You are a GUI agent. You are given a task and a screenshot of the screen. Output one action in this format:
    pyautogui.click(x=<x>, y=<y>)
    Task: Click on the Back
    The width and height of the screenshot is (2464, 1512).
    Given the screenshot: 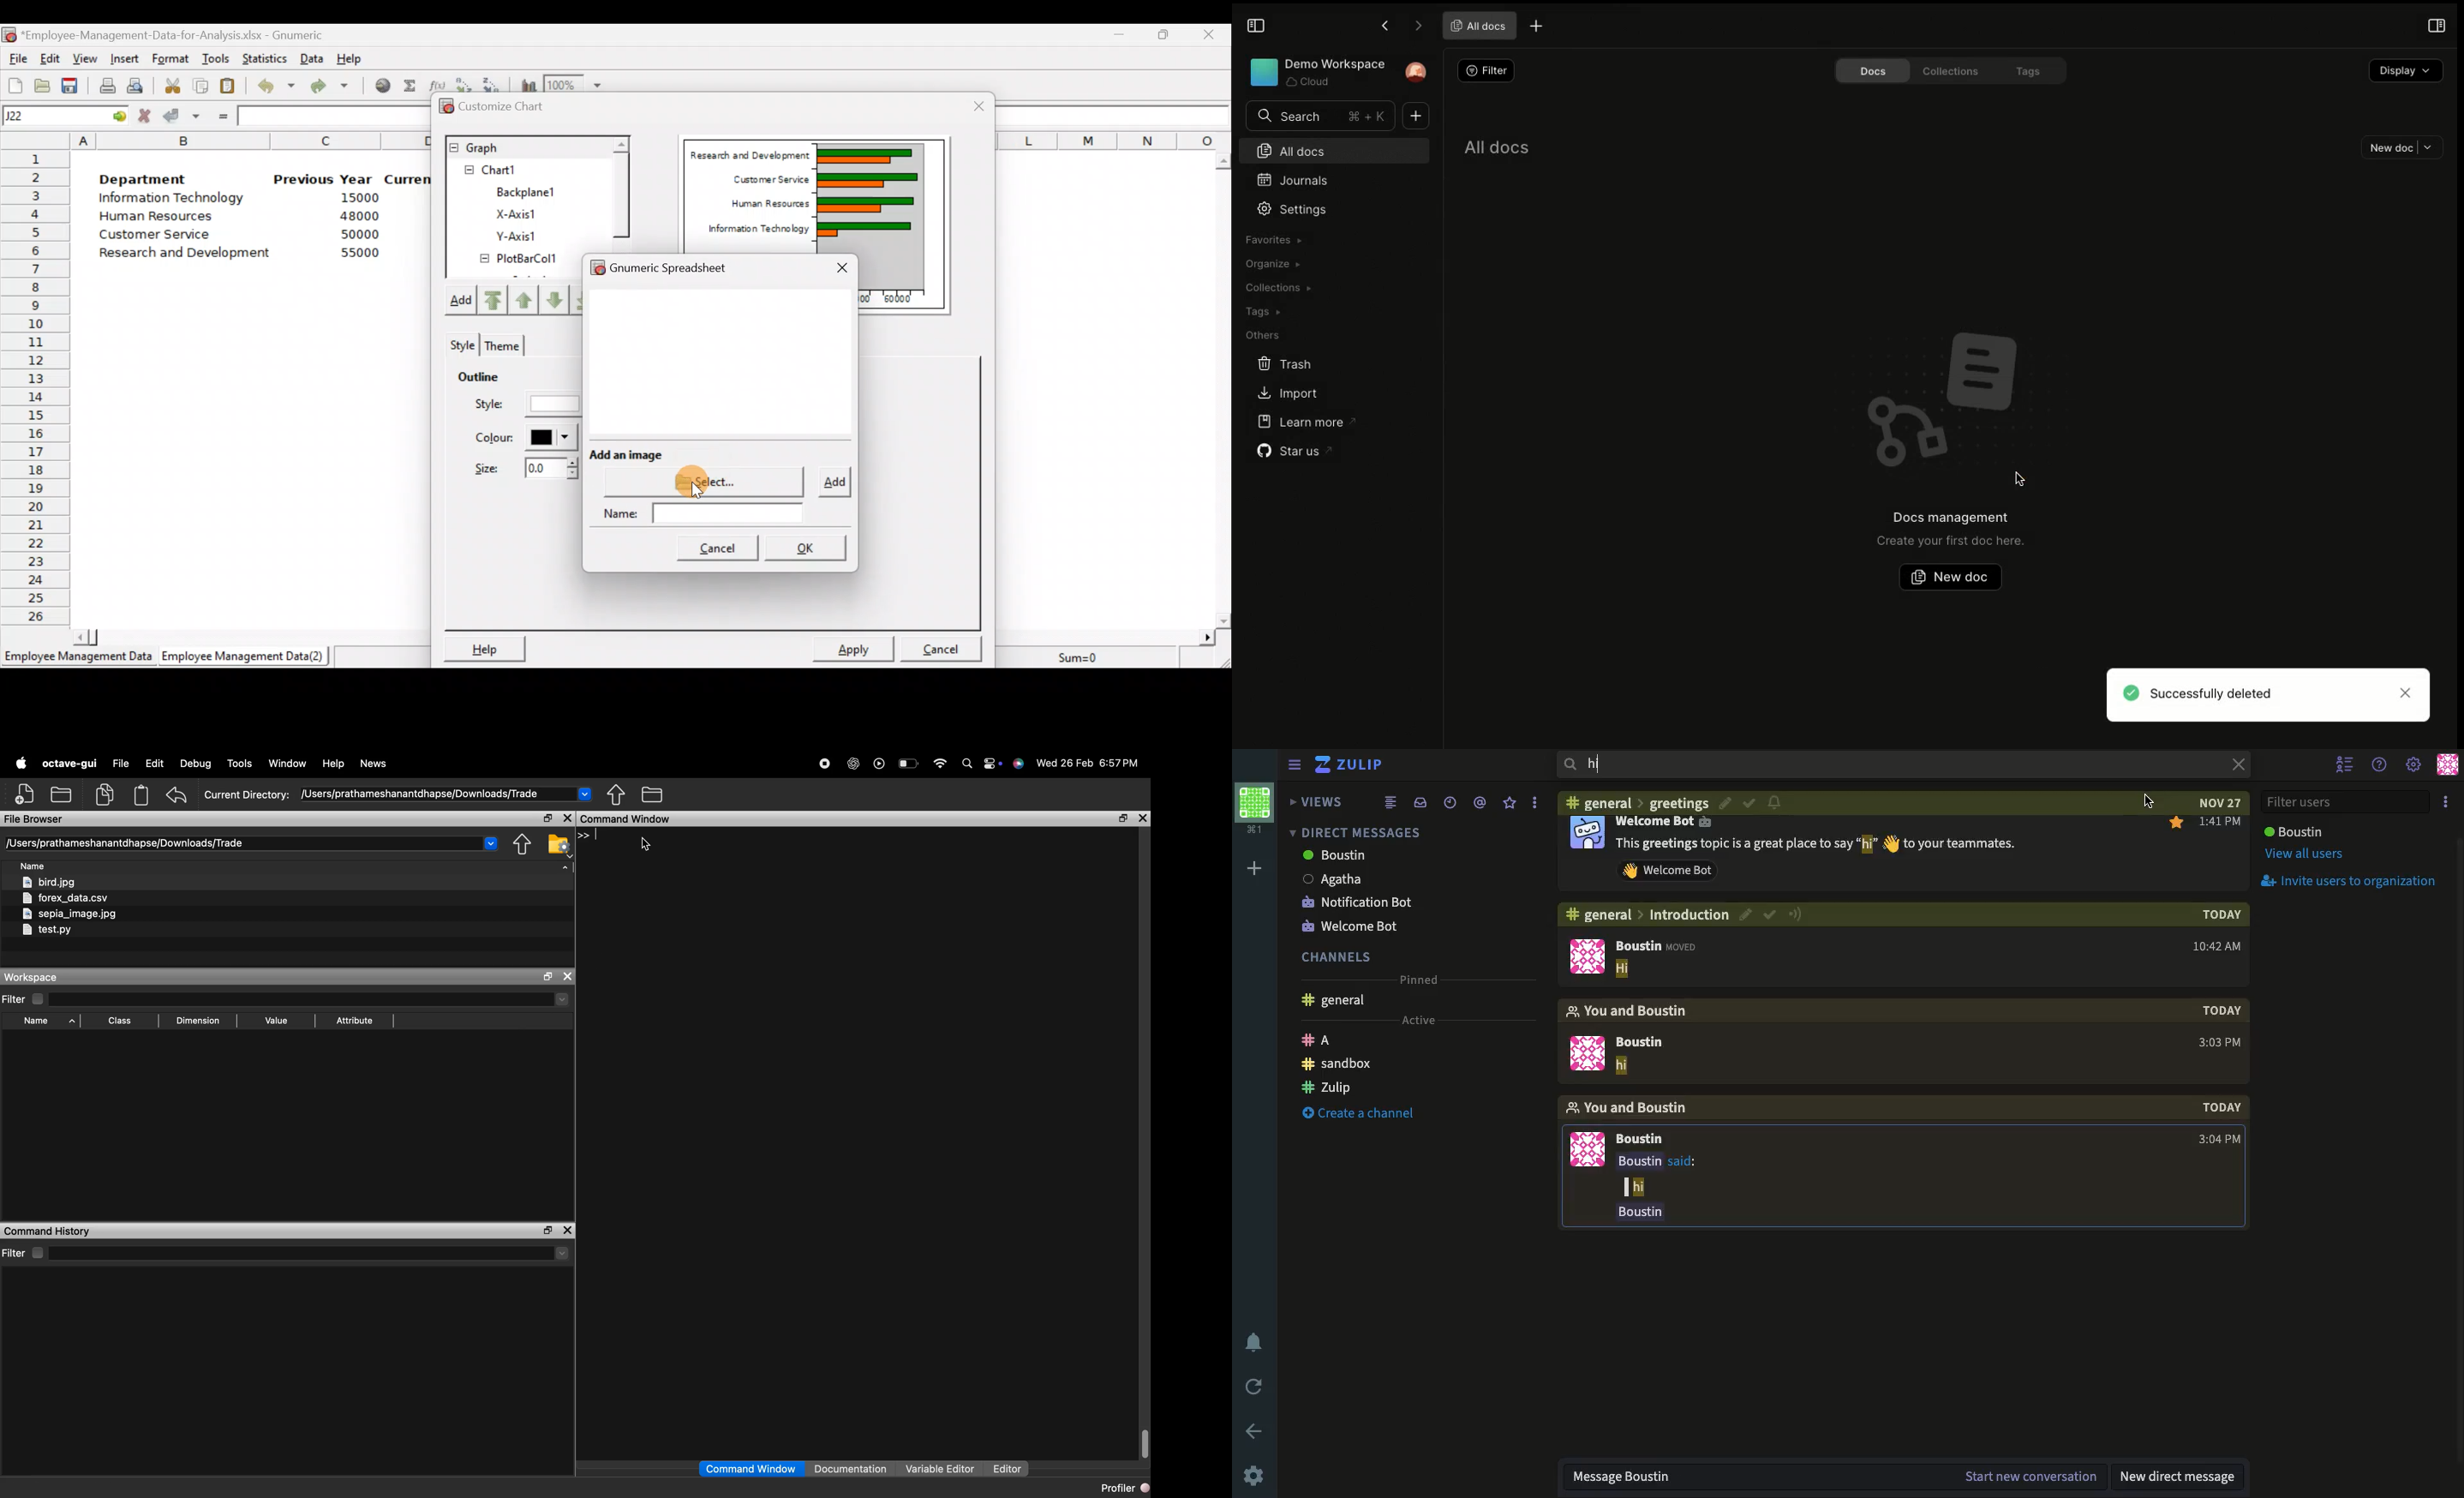 What is the action you would take?
    pyautogui.click(x=1256, y=1430)
    